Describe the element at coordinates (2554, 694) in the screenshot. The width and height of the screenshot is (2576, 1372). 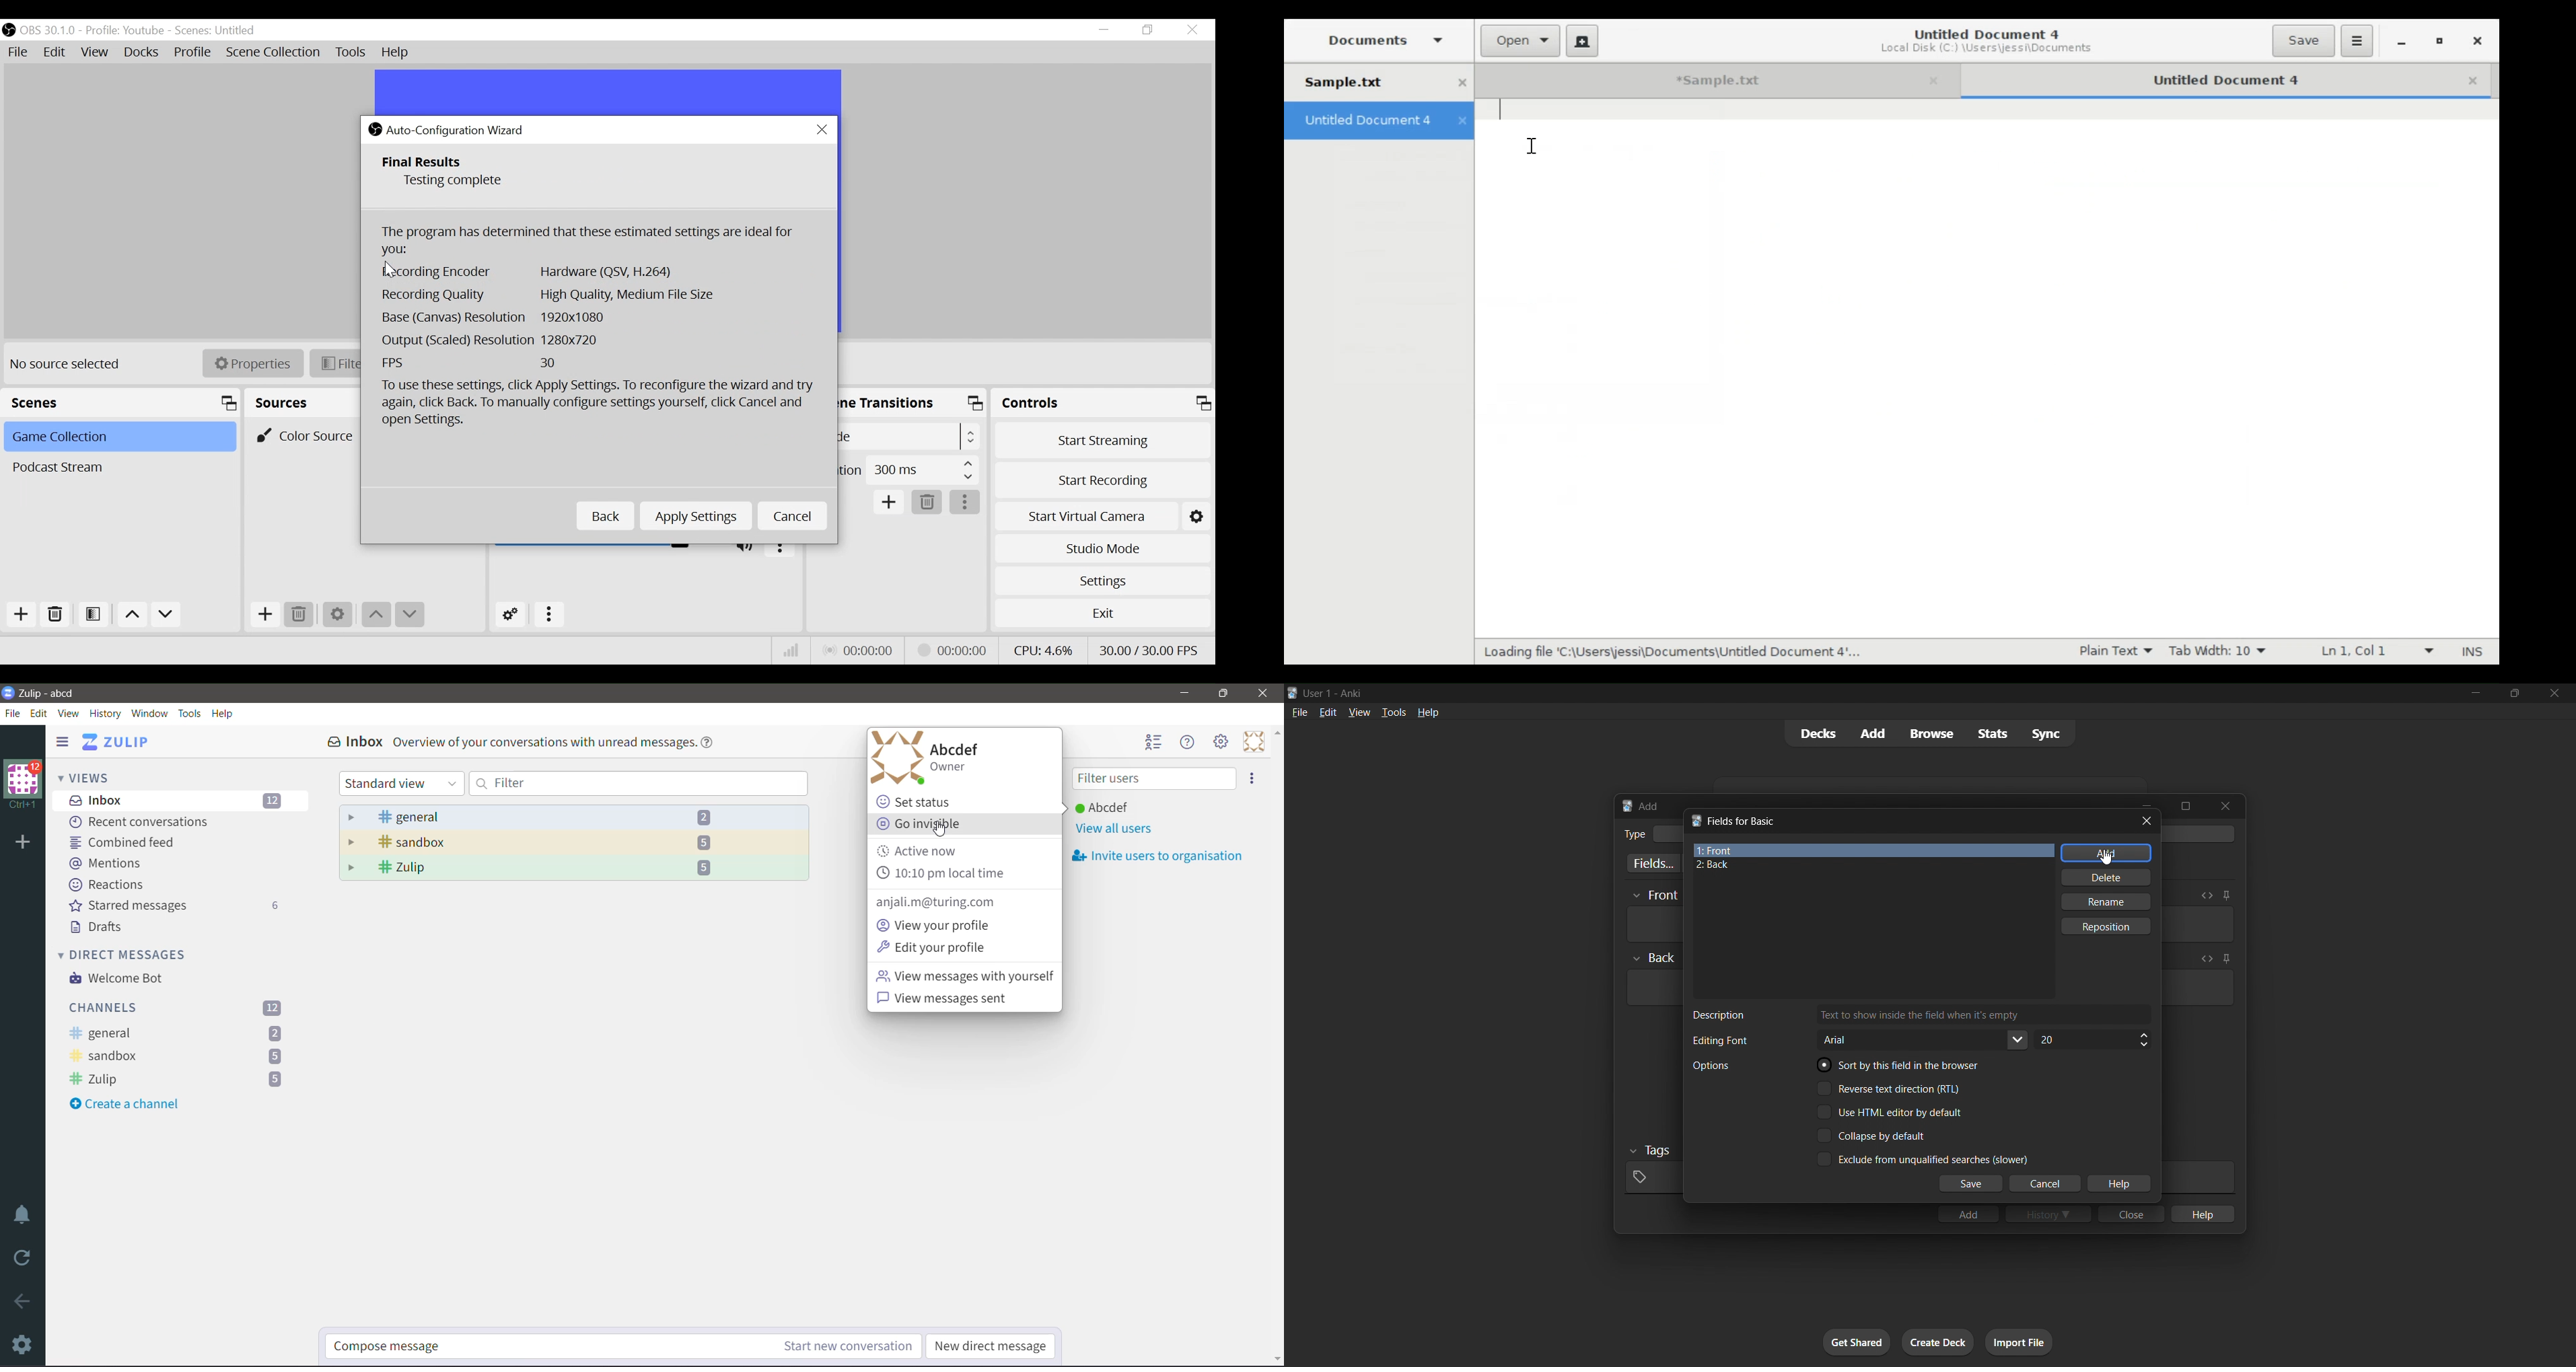
I see `close` at that location.